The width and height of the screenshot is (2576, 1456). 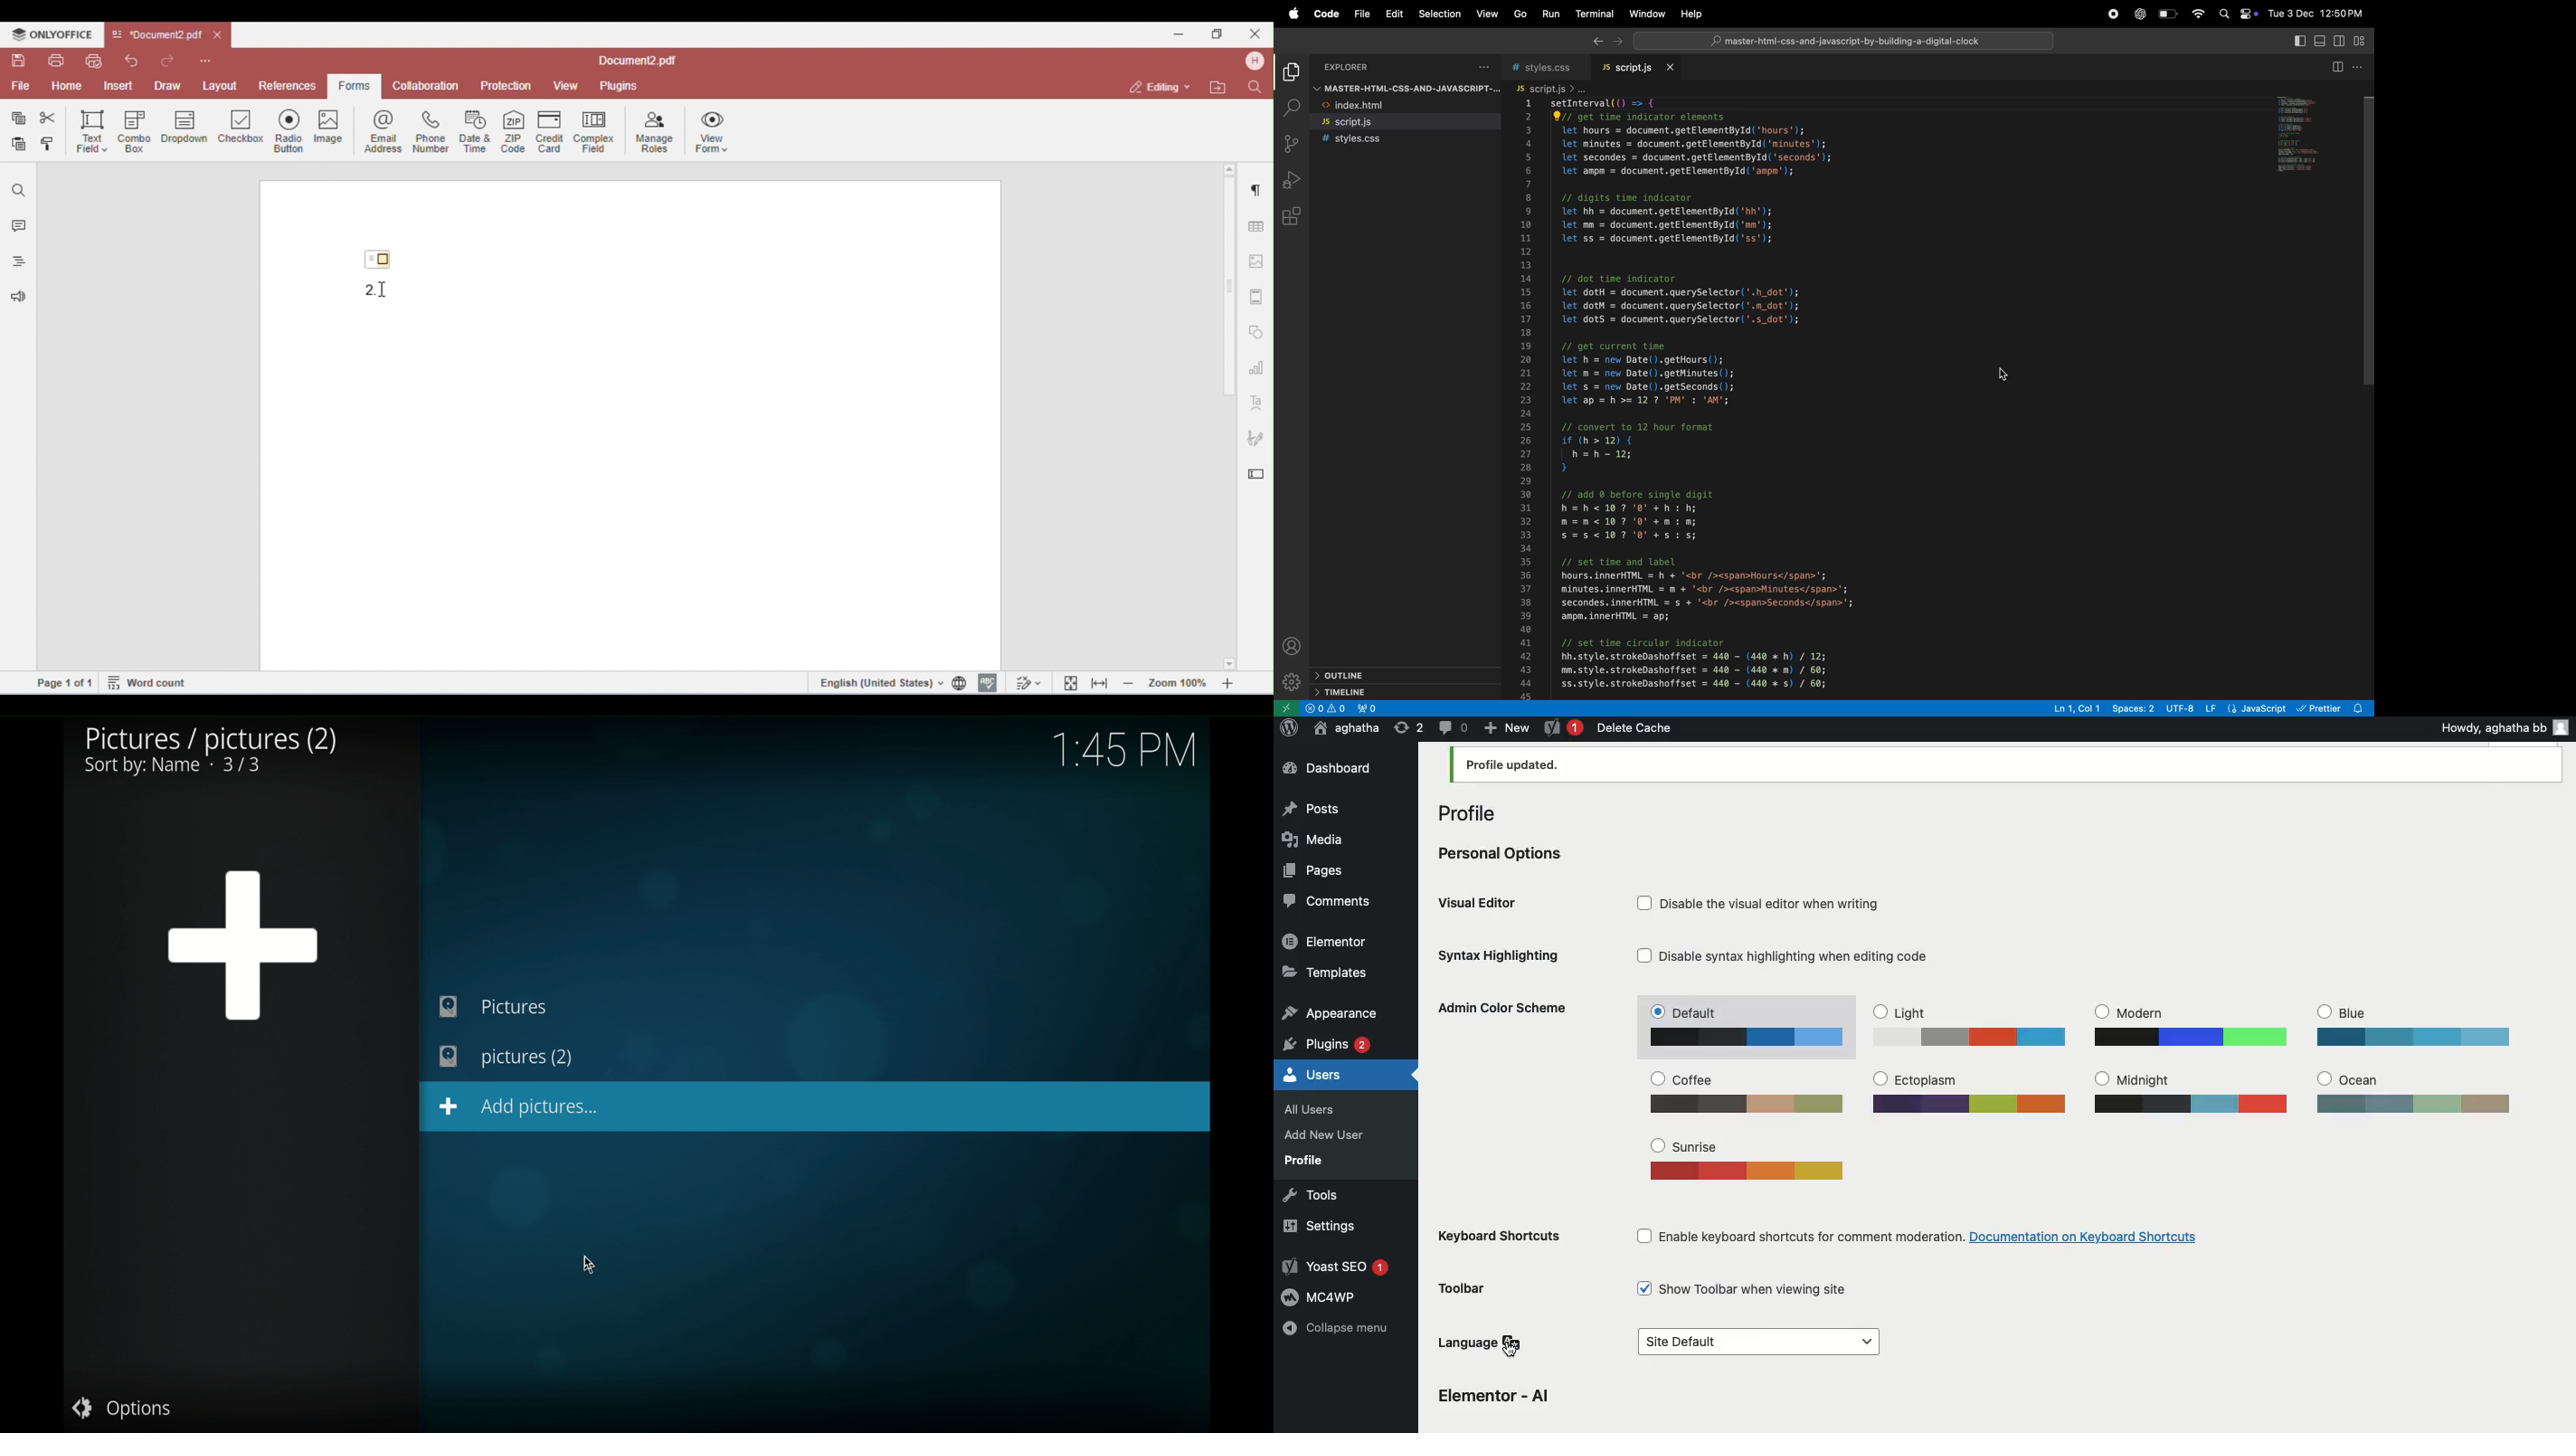 I want to click on Profile updated, so click(x=2006, y=766).